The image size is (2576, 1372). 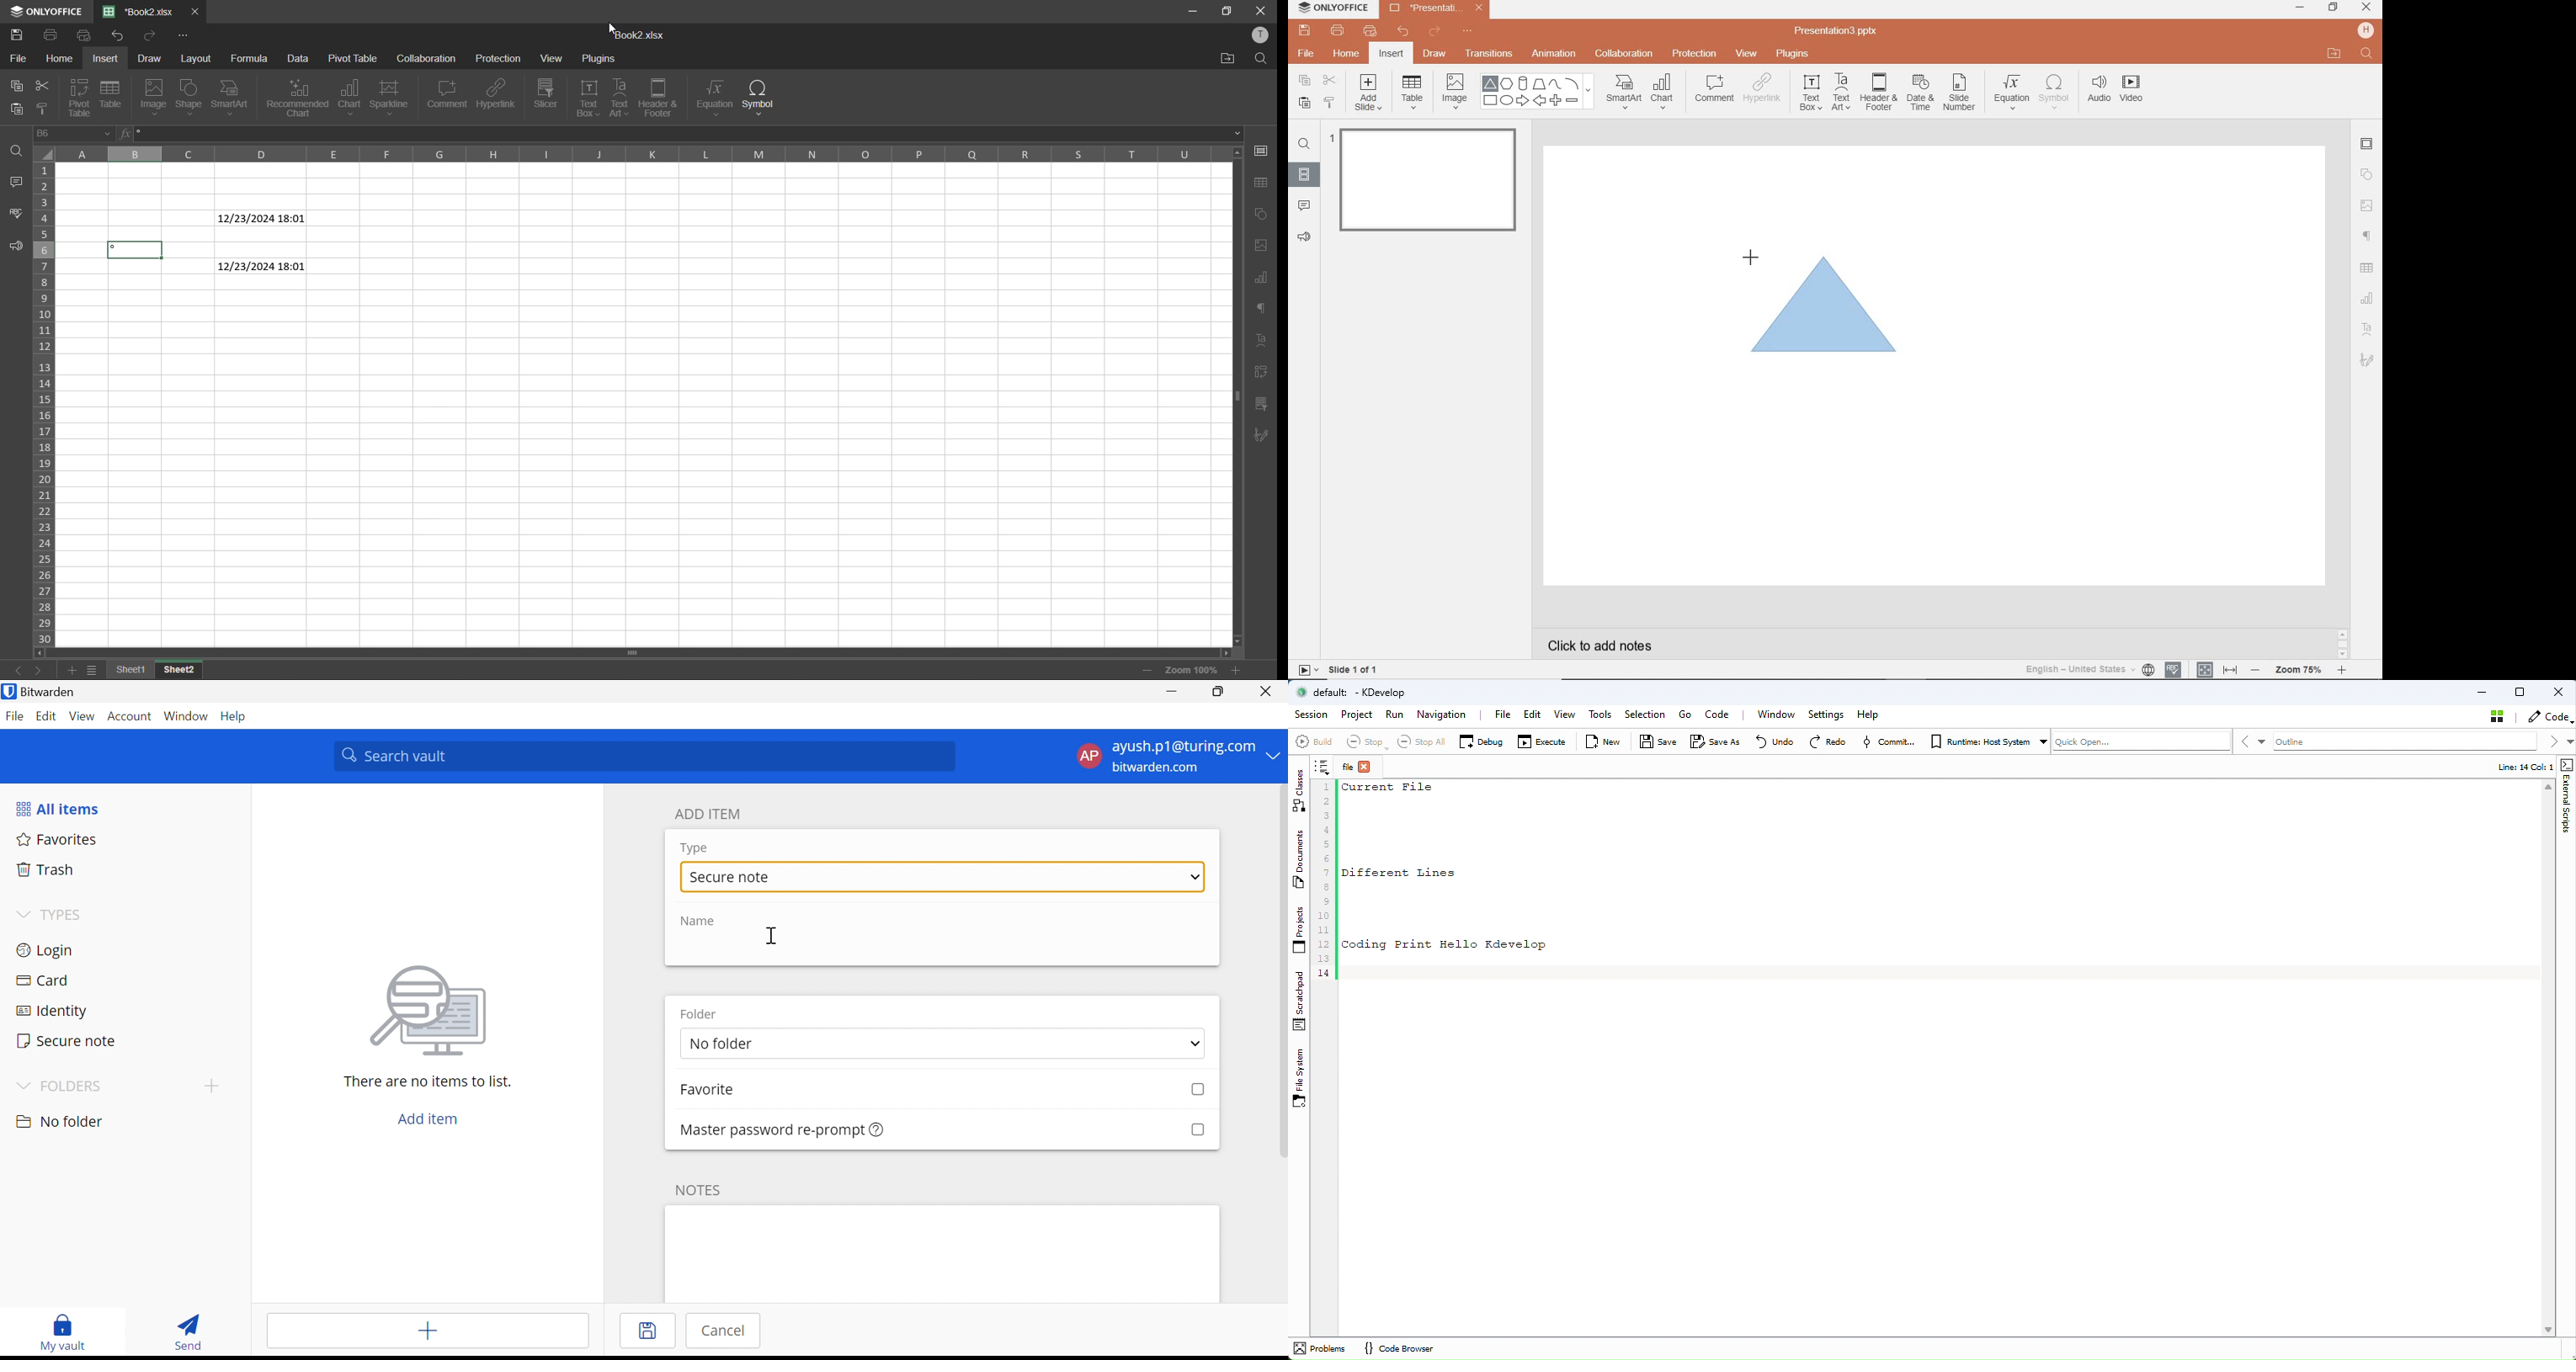 I want to click on home, so click(x=63, y=59).